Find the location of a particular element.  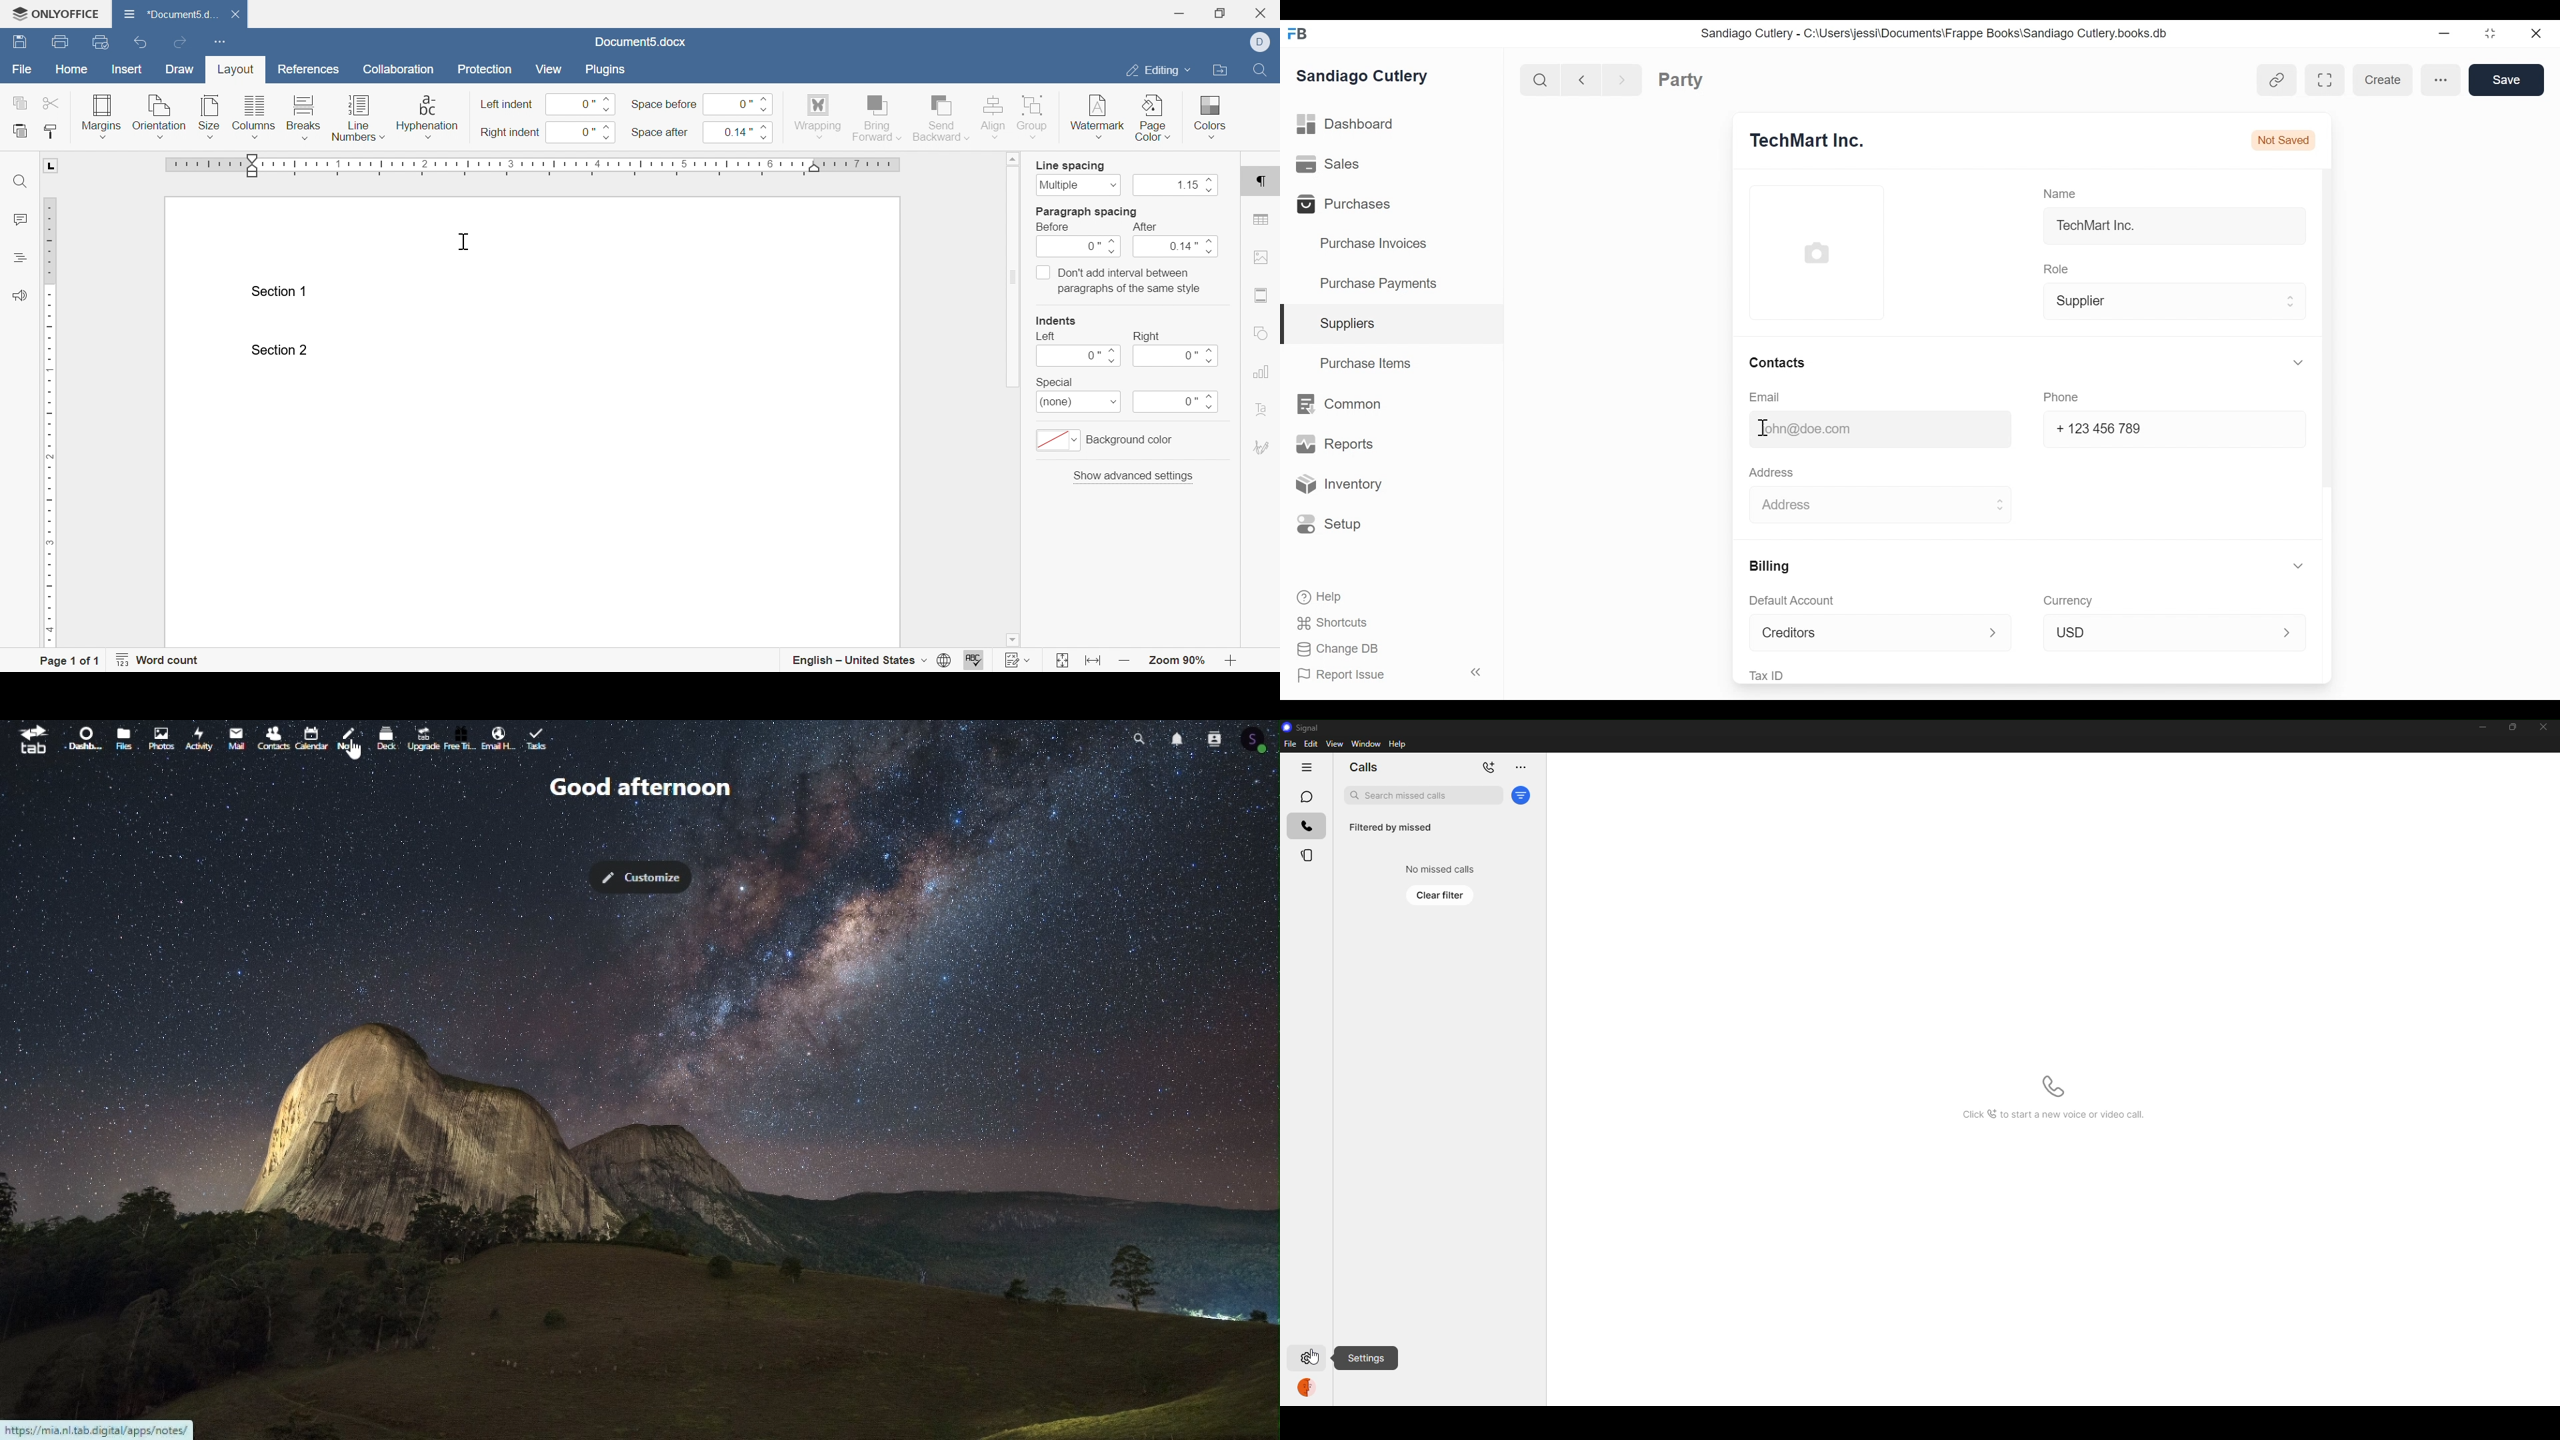

ONLYOFFICE is located at coordinates (55, 15).